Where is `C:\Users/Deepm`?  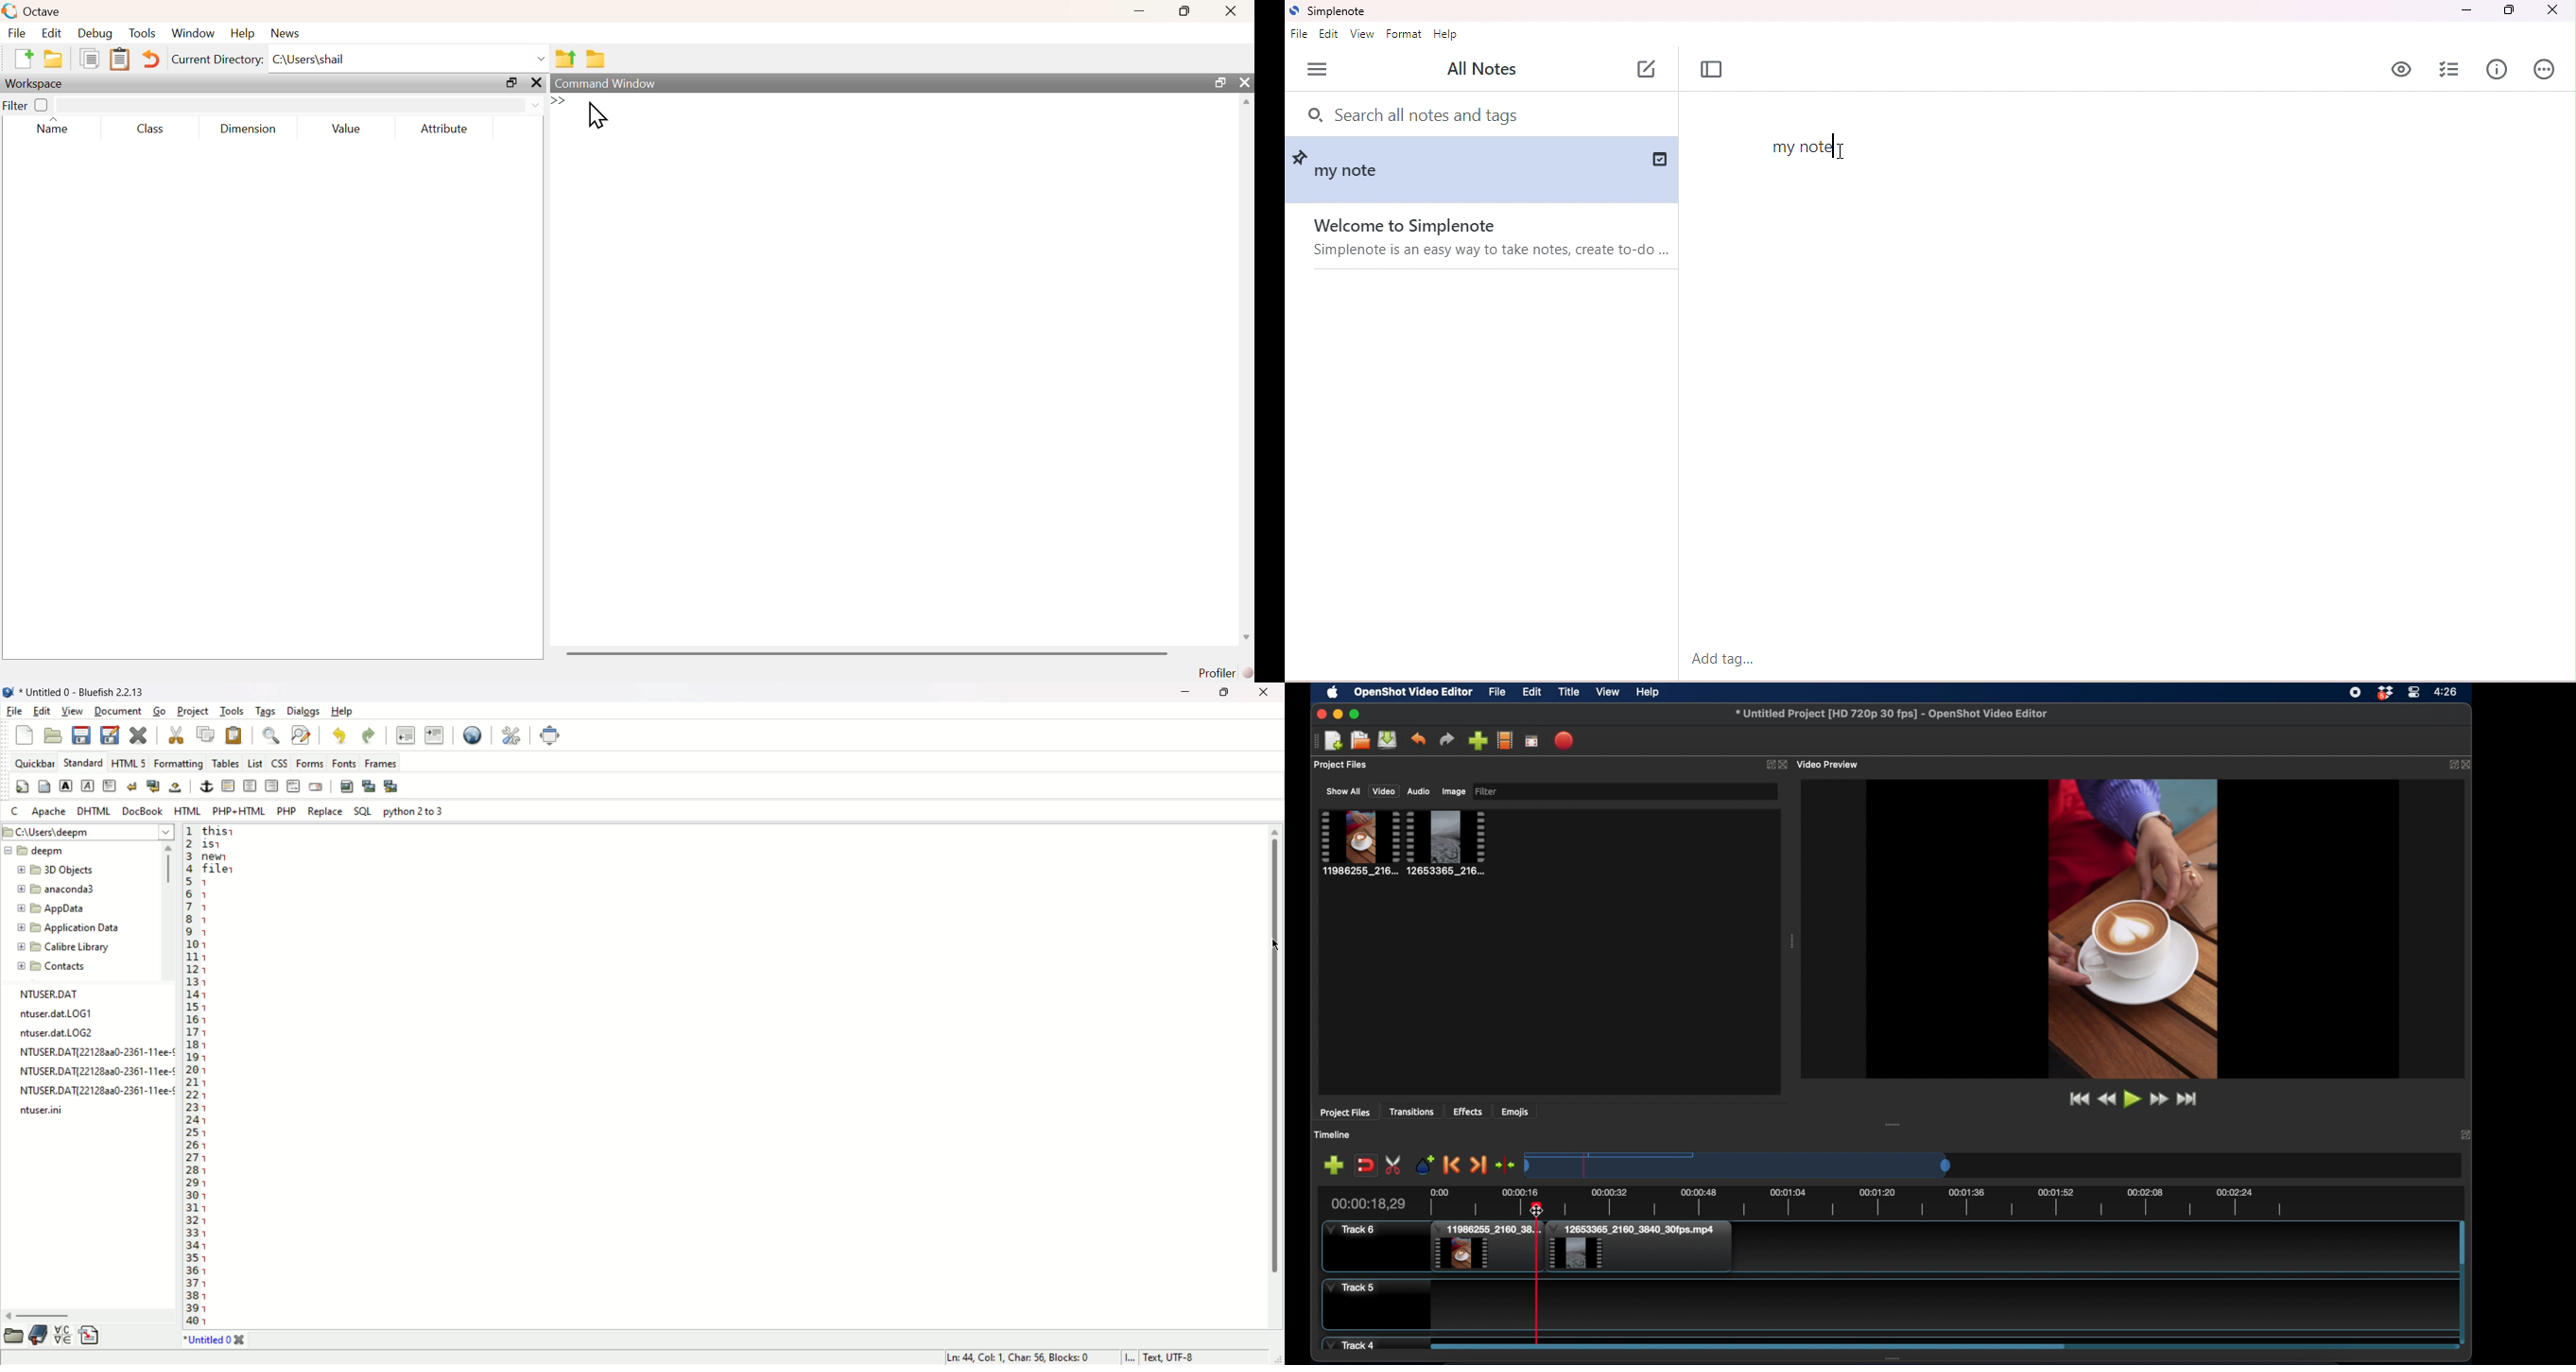
C:\Users/Deepm is located at coordinates (86, 830).